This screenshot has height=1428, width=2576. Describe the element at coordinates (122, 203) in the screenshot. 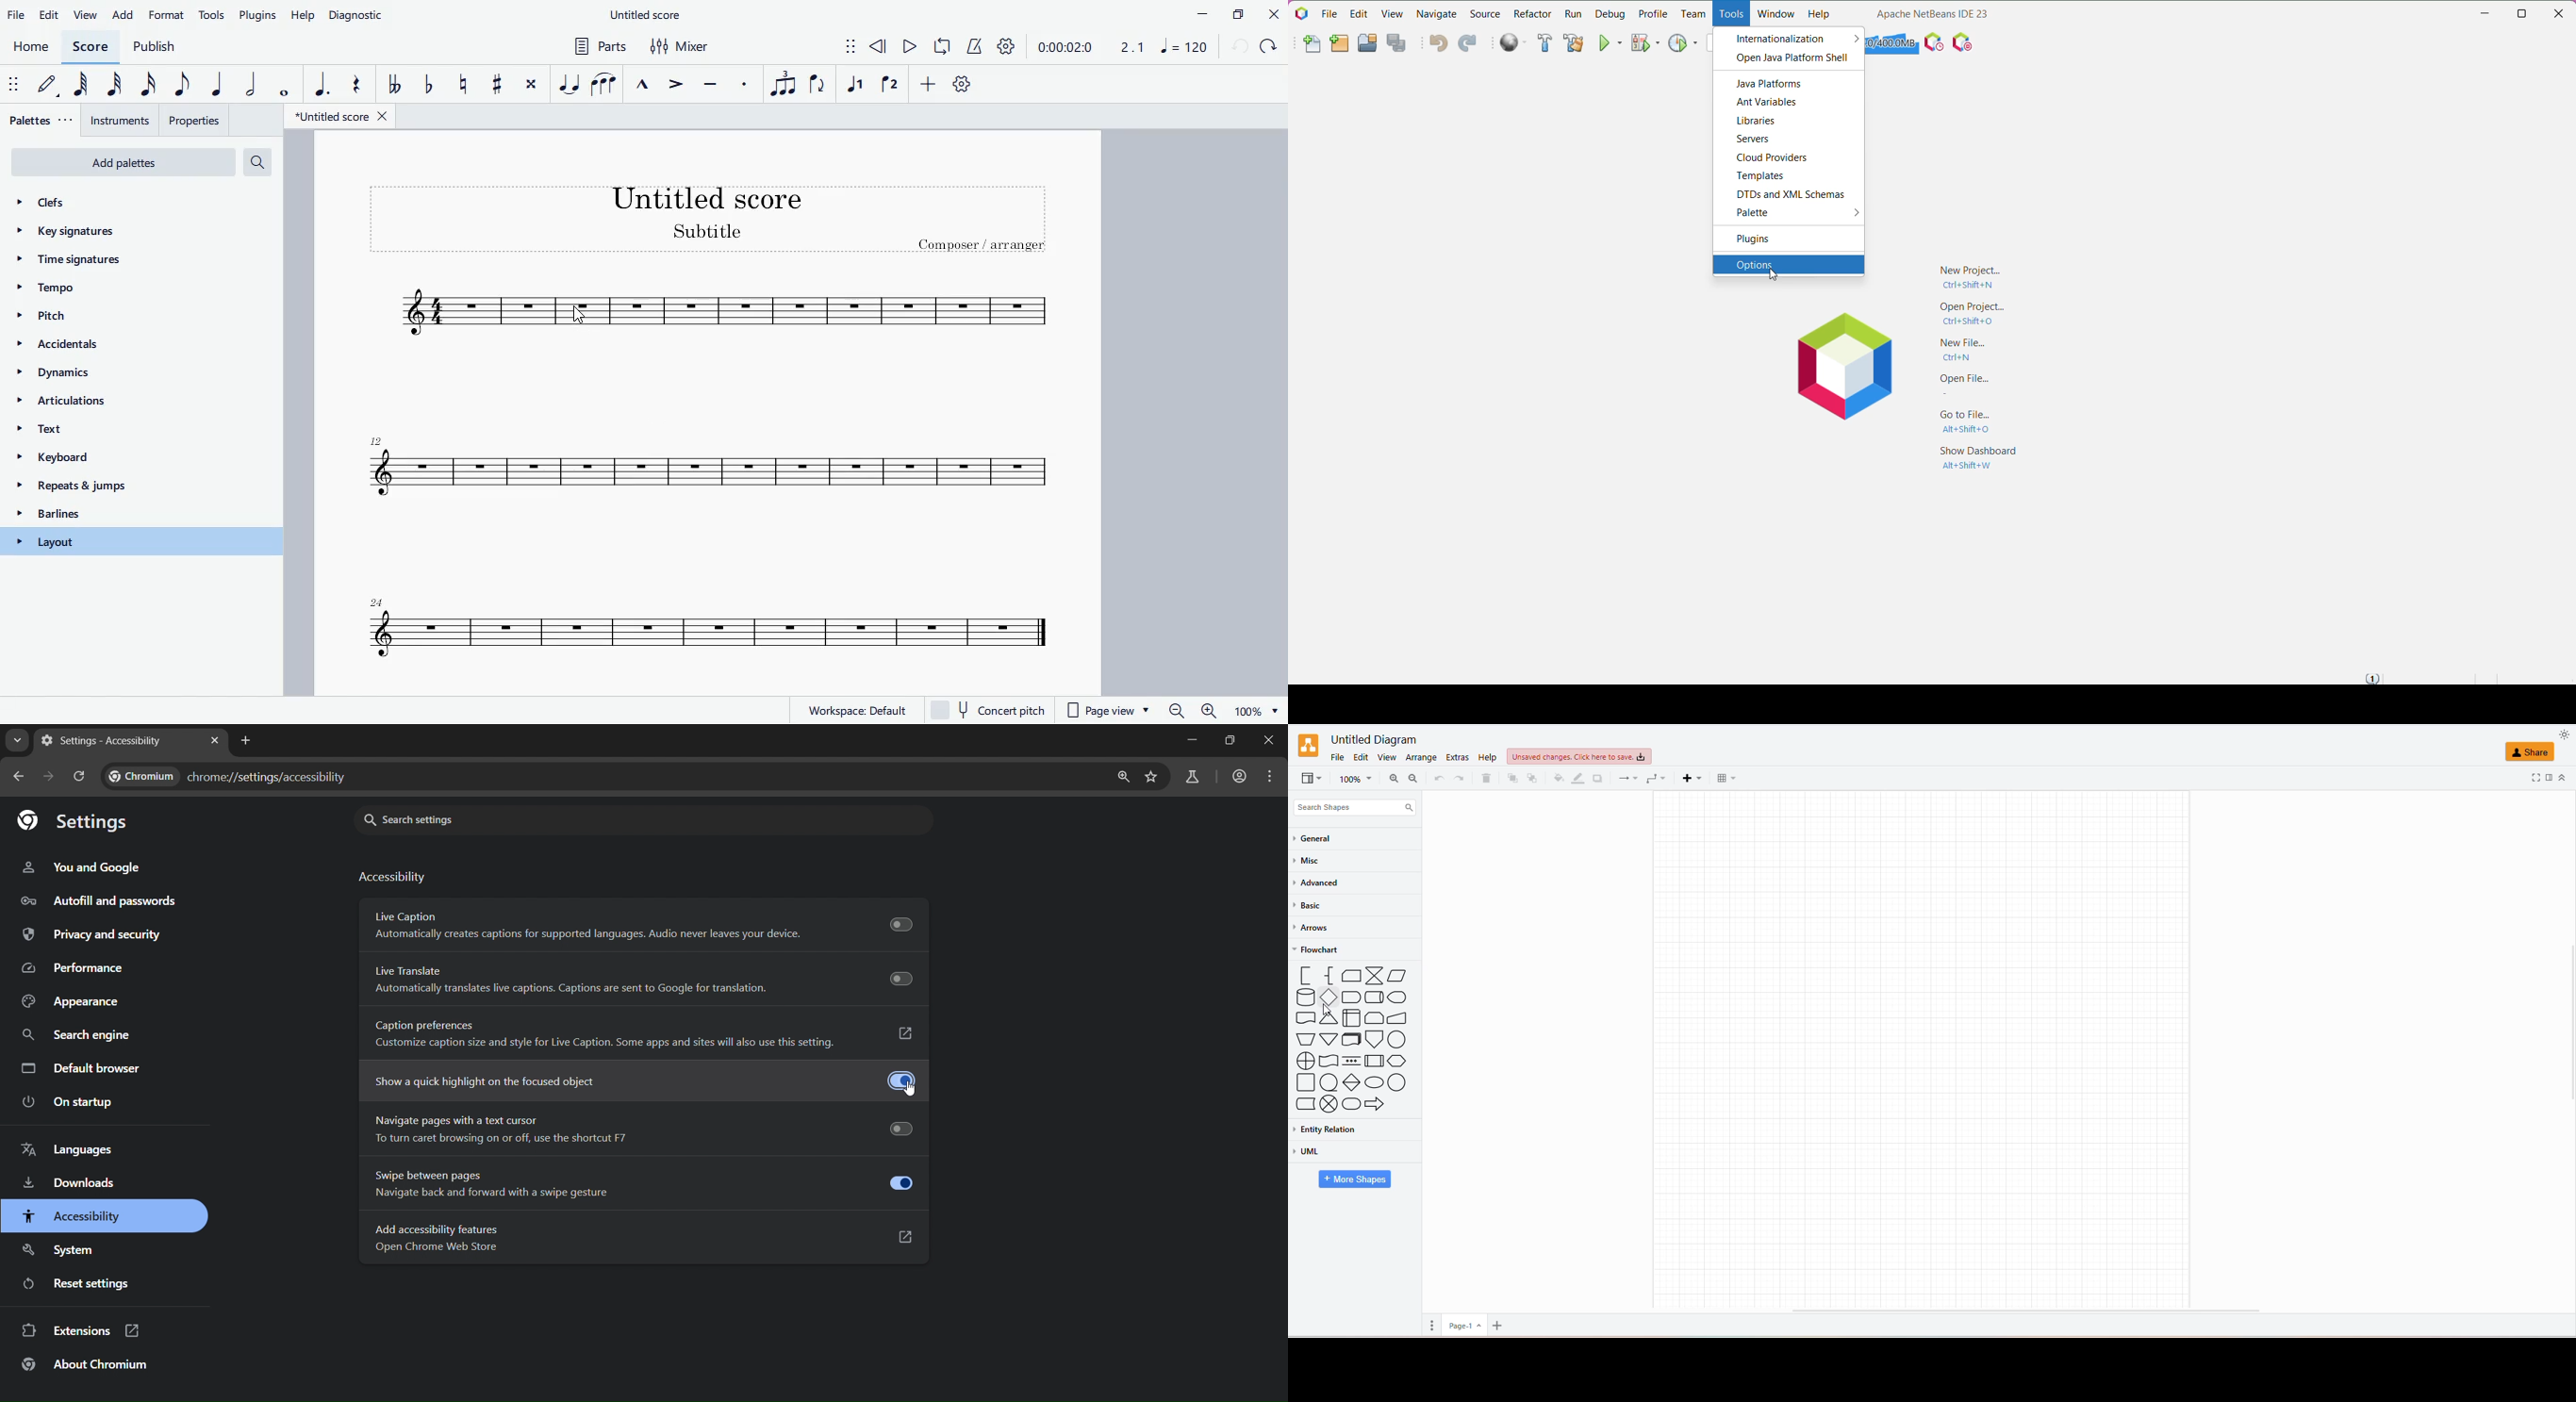

I see `clefs` at that location.